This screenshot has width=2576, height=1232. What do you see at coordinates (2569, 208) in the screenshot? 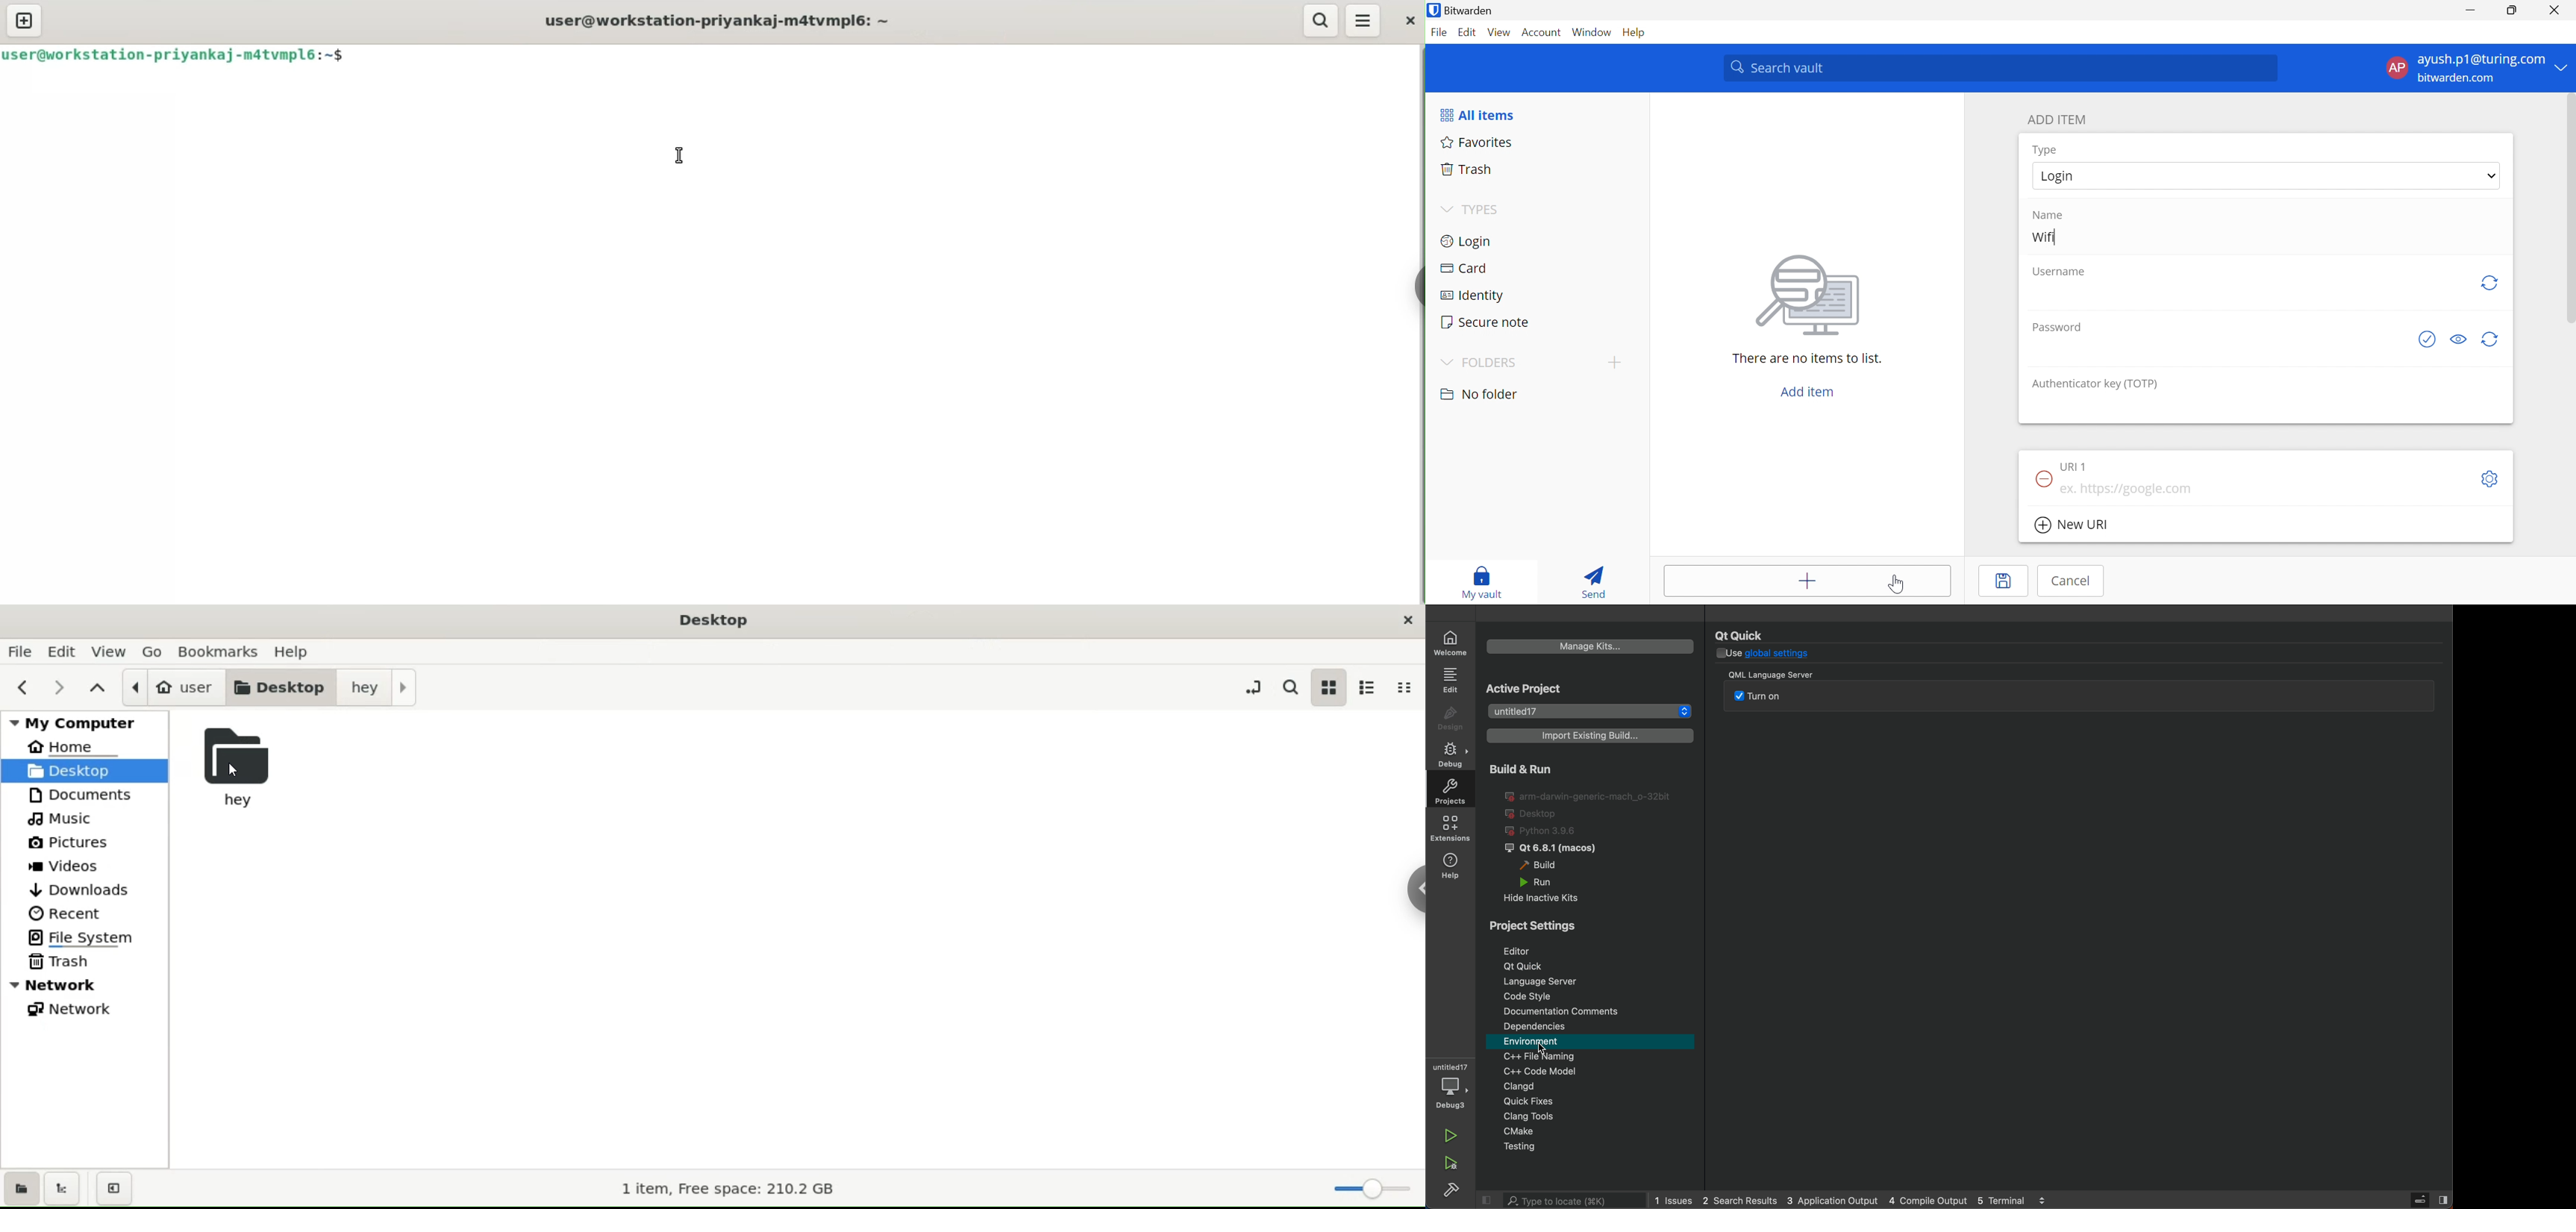
I see `scrollbar` at bounding box center [2569, 208].